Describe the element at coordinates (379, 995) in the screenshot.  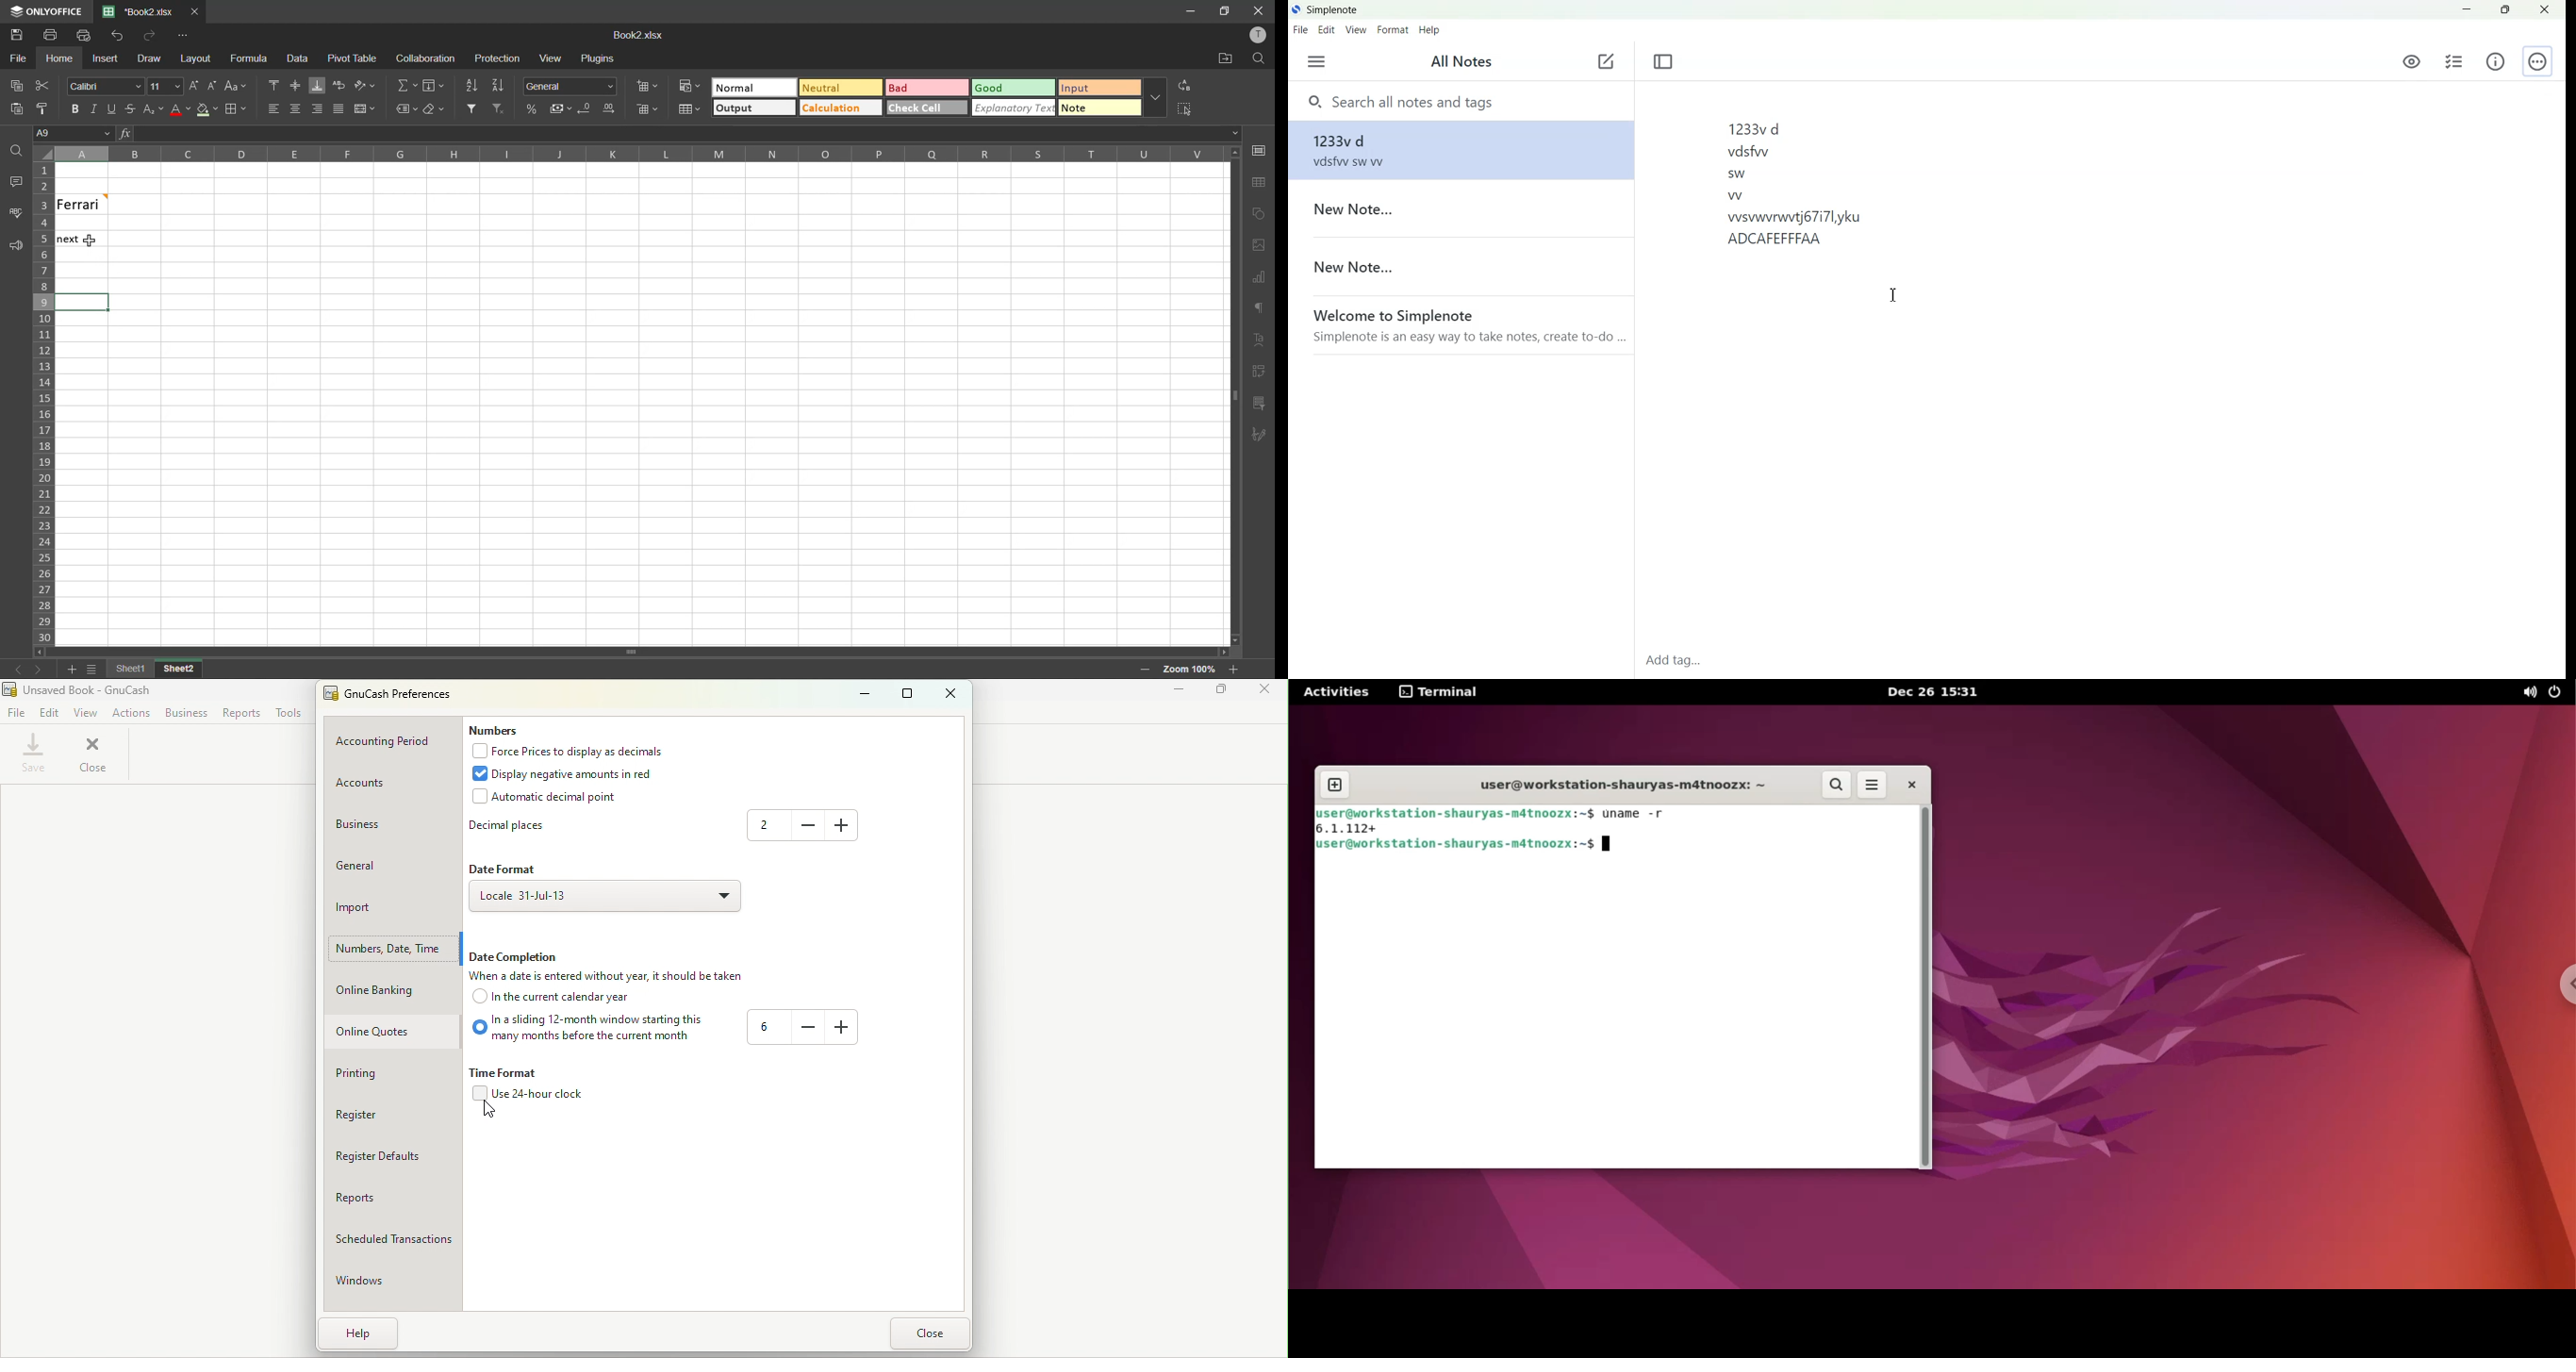
I see `Online banking` at that location.